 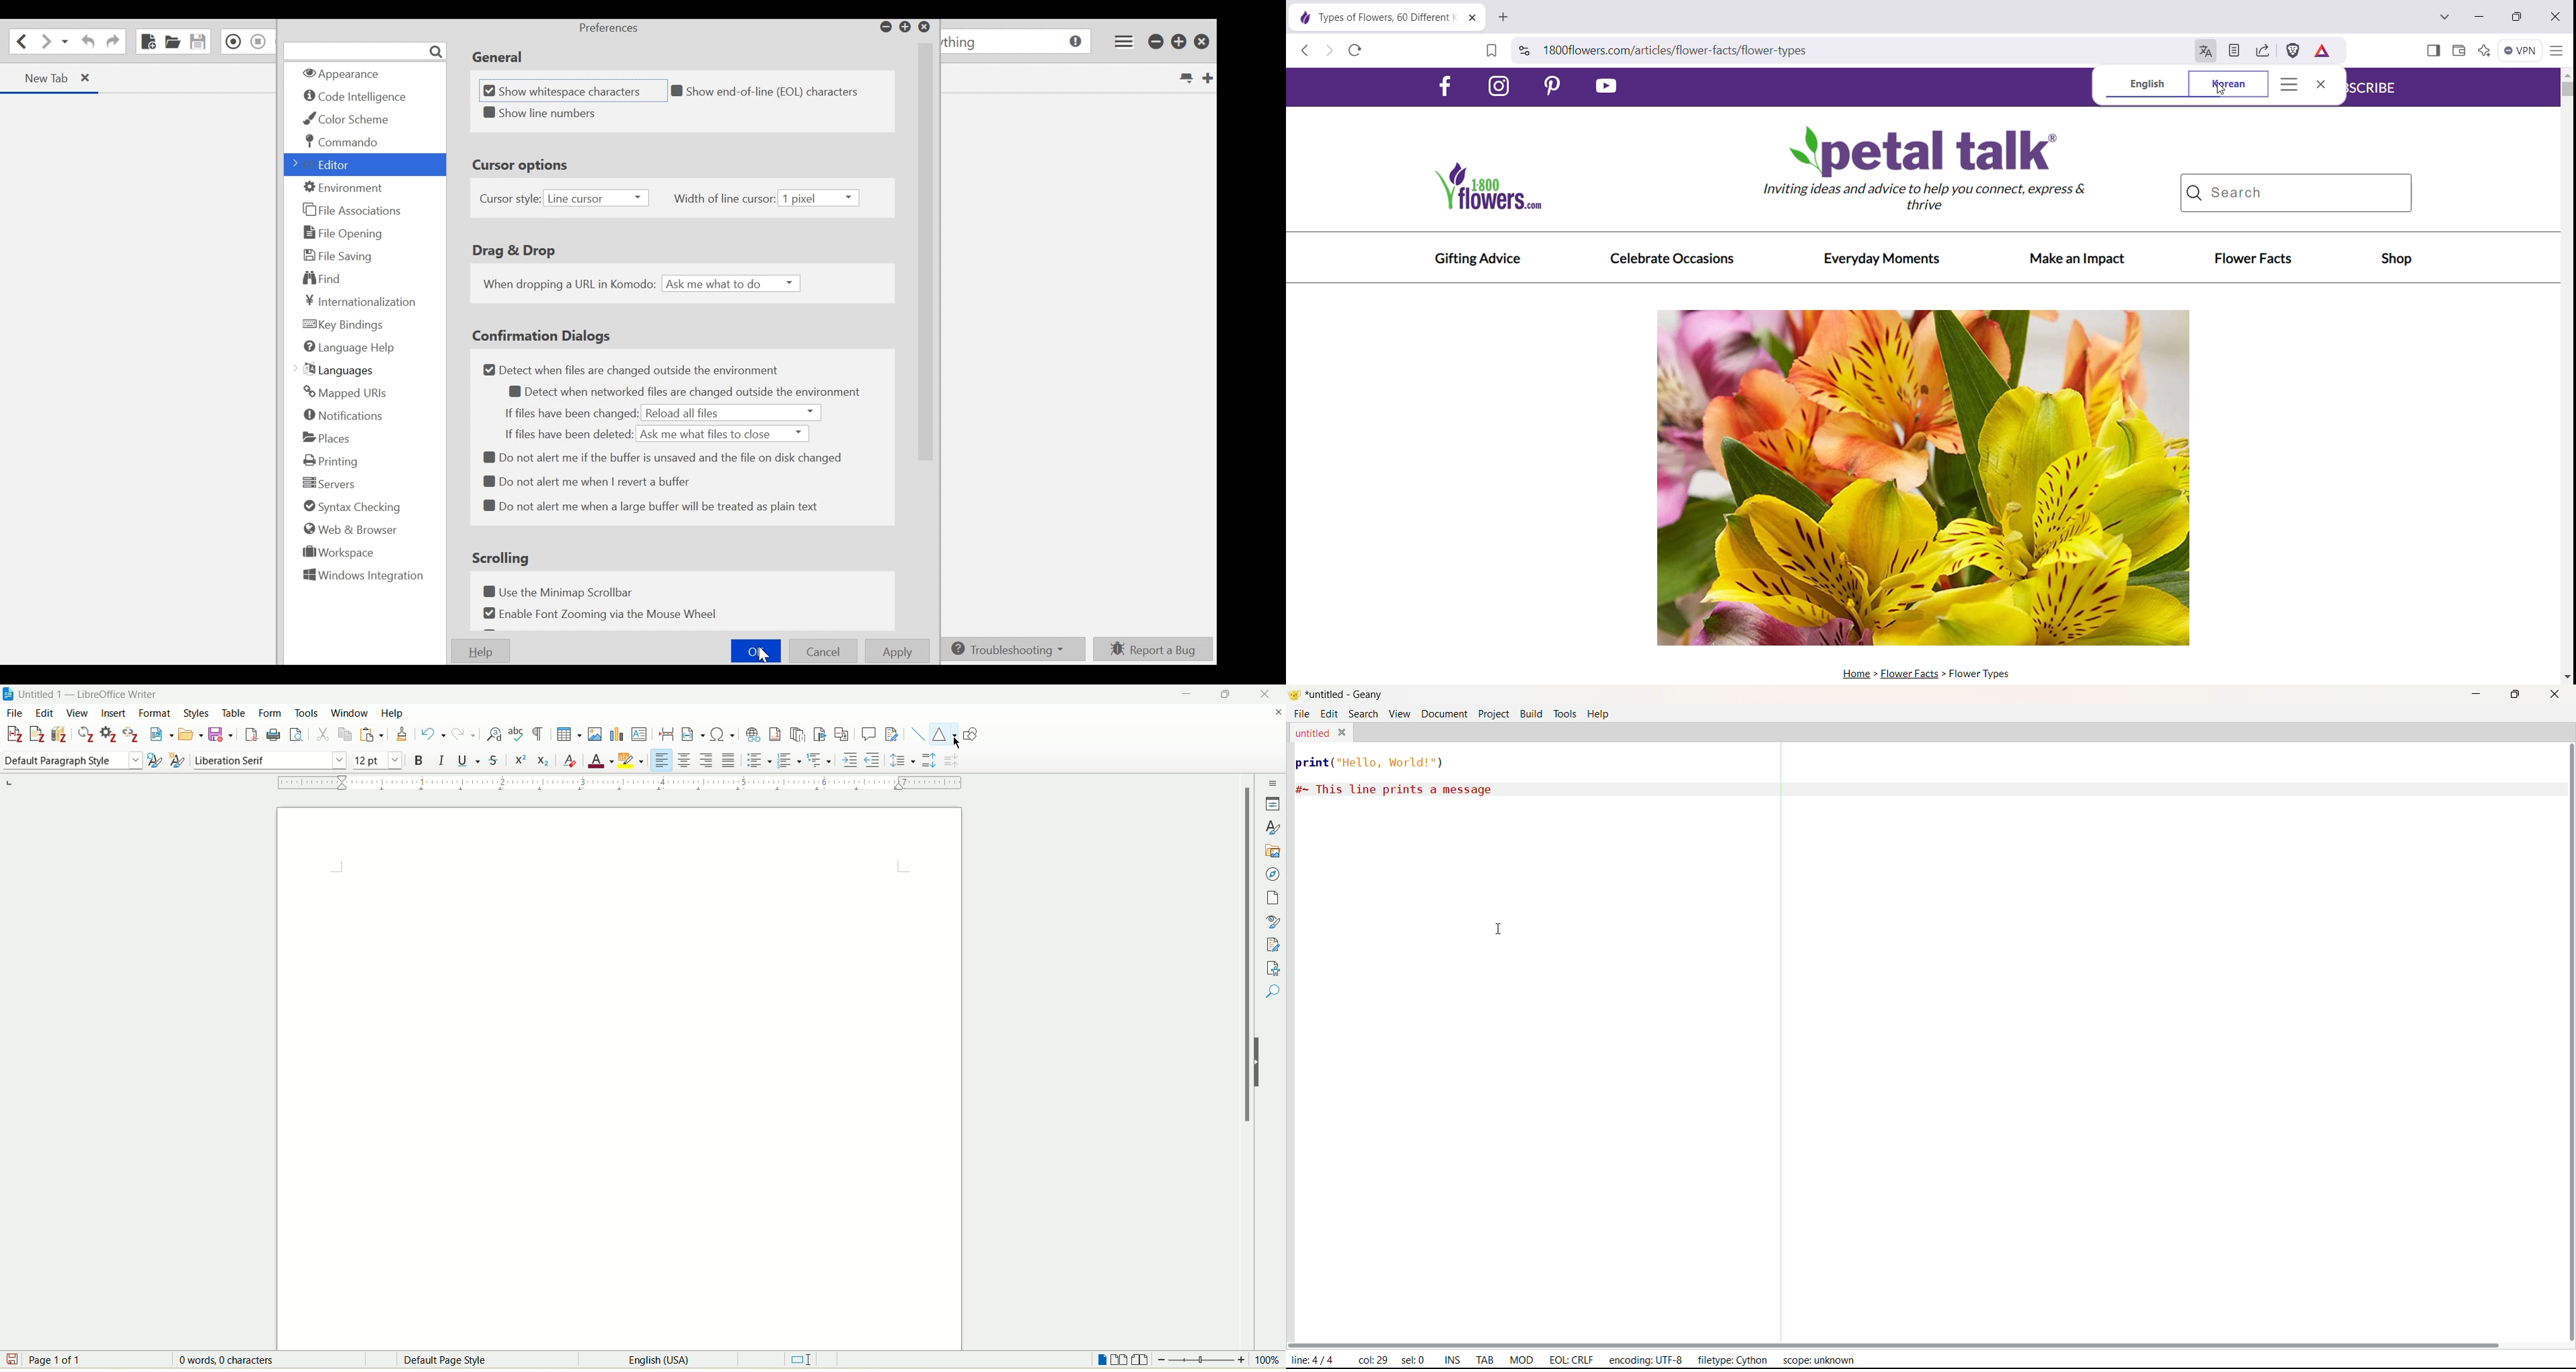 I want to click on document name, so click(x=95, y=695).